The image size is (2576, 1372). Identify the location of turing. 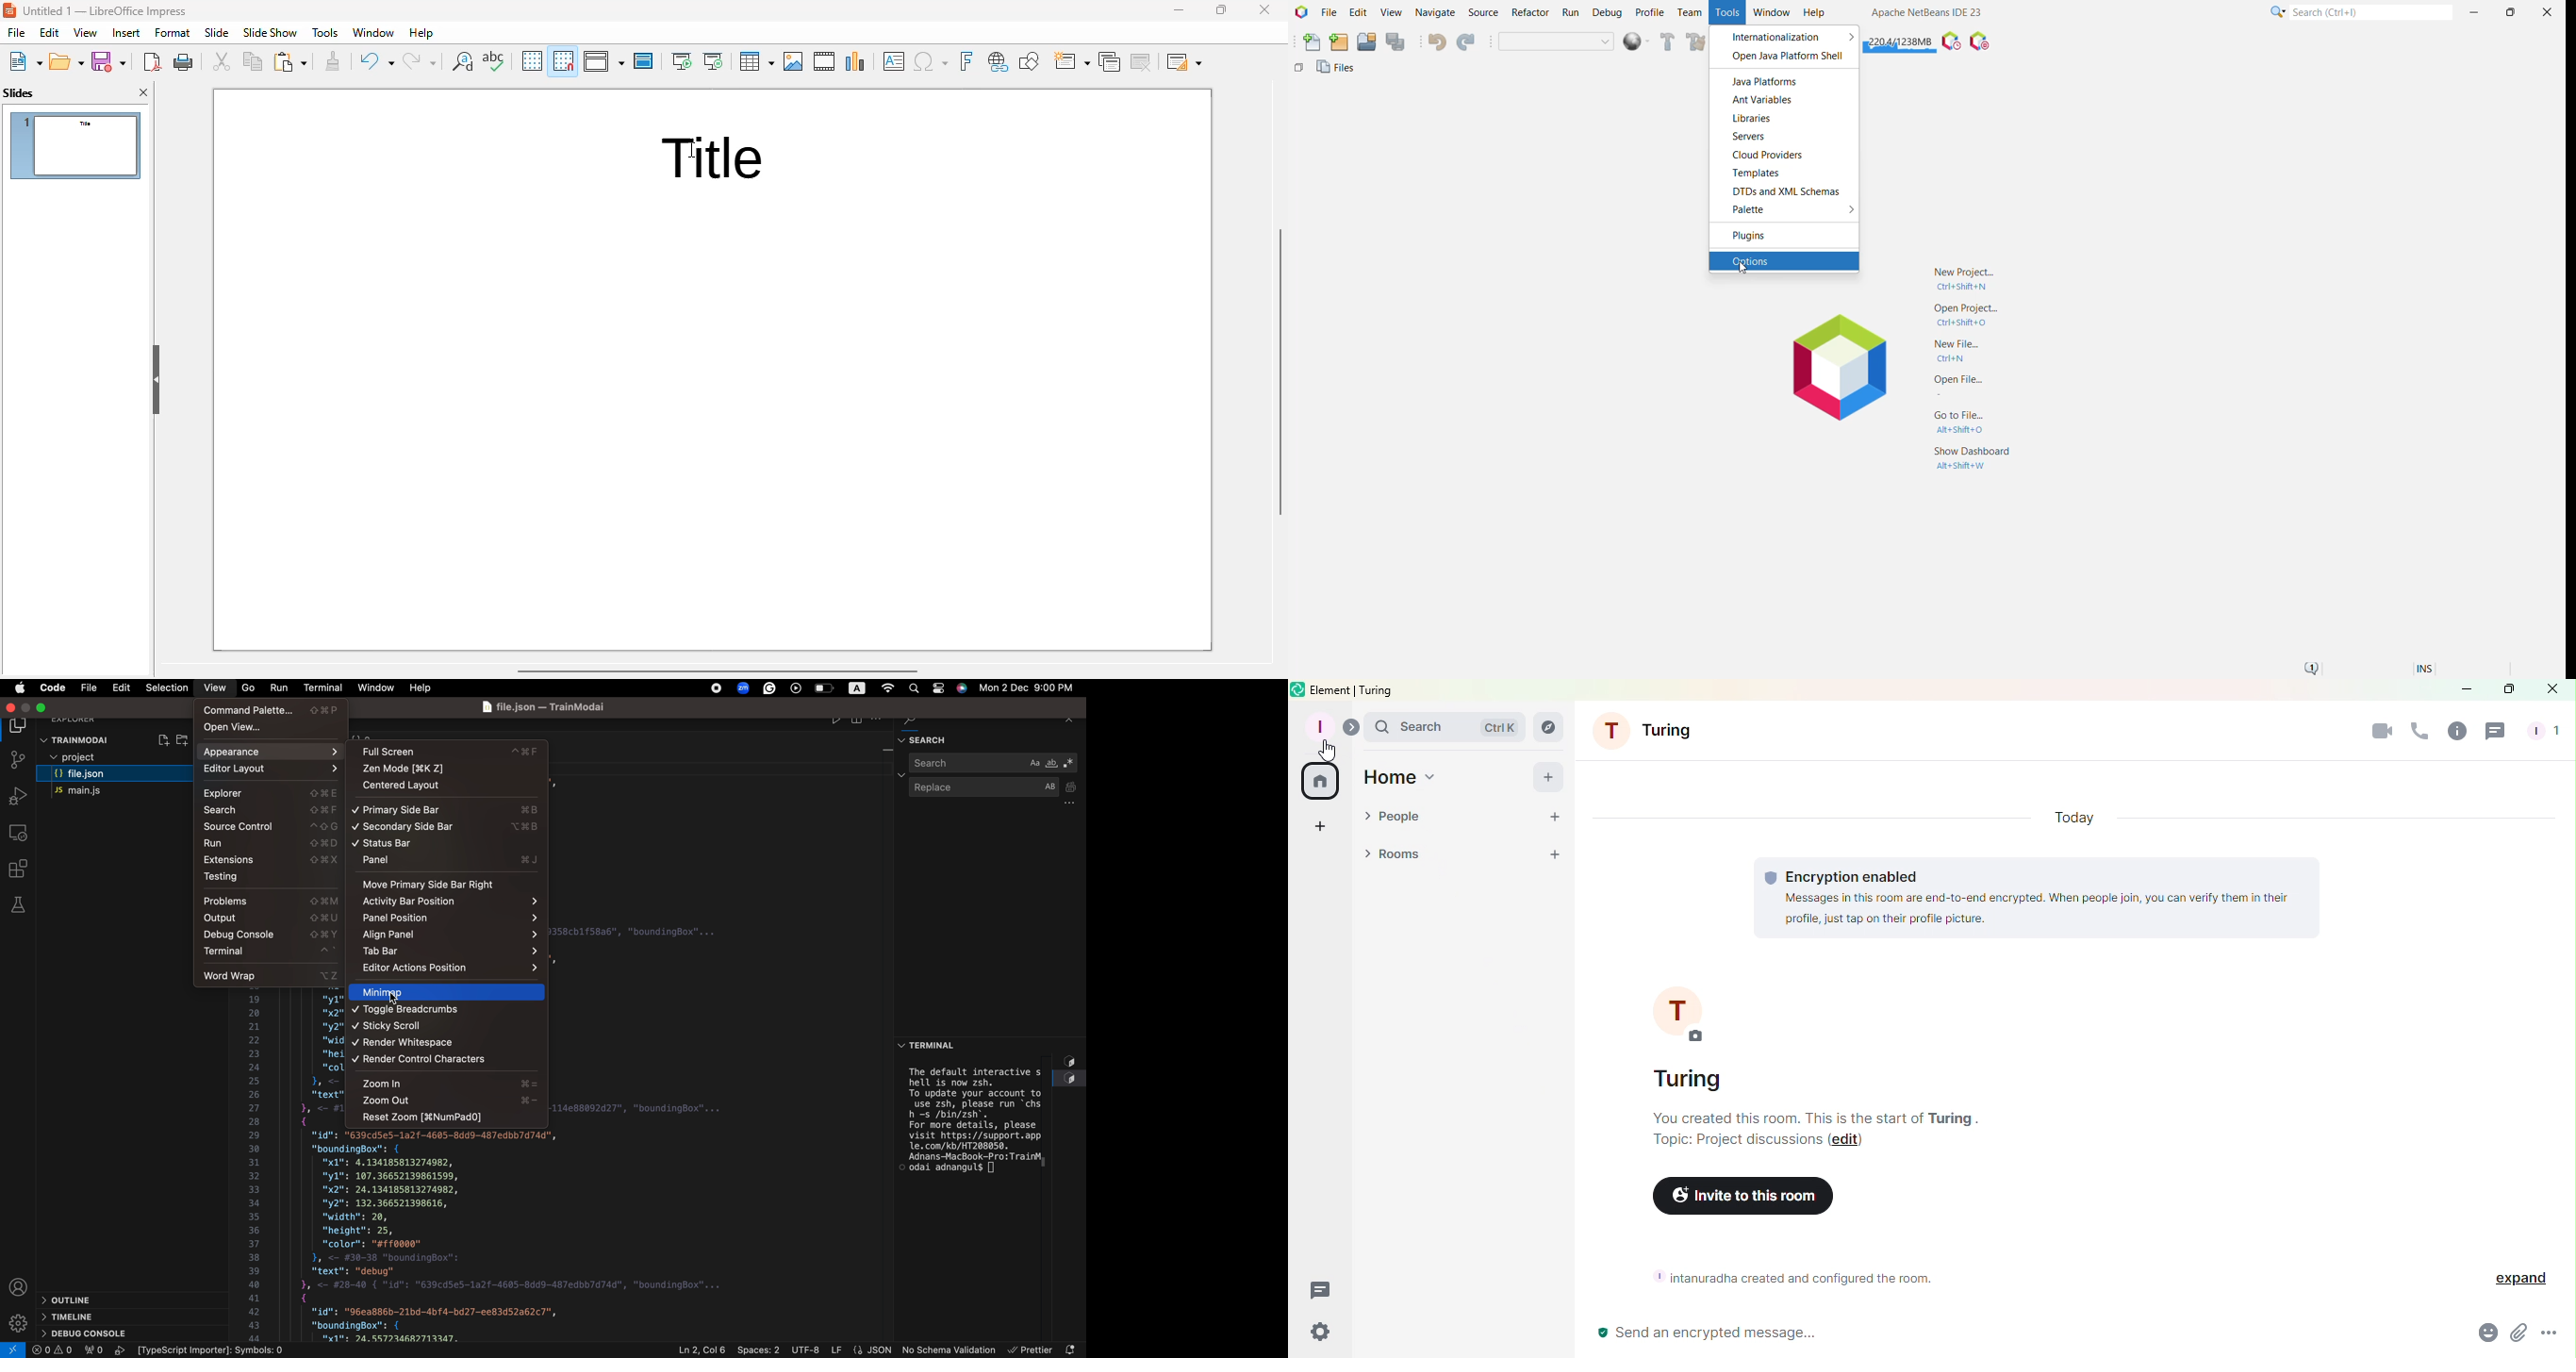
(1700, 1082).